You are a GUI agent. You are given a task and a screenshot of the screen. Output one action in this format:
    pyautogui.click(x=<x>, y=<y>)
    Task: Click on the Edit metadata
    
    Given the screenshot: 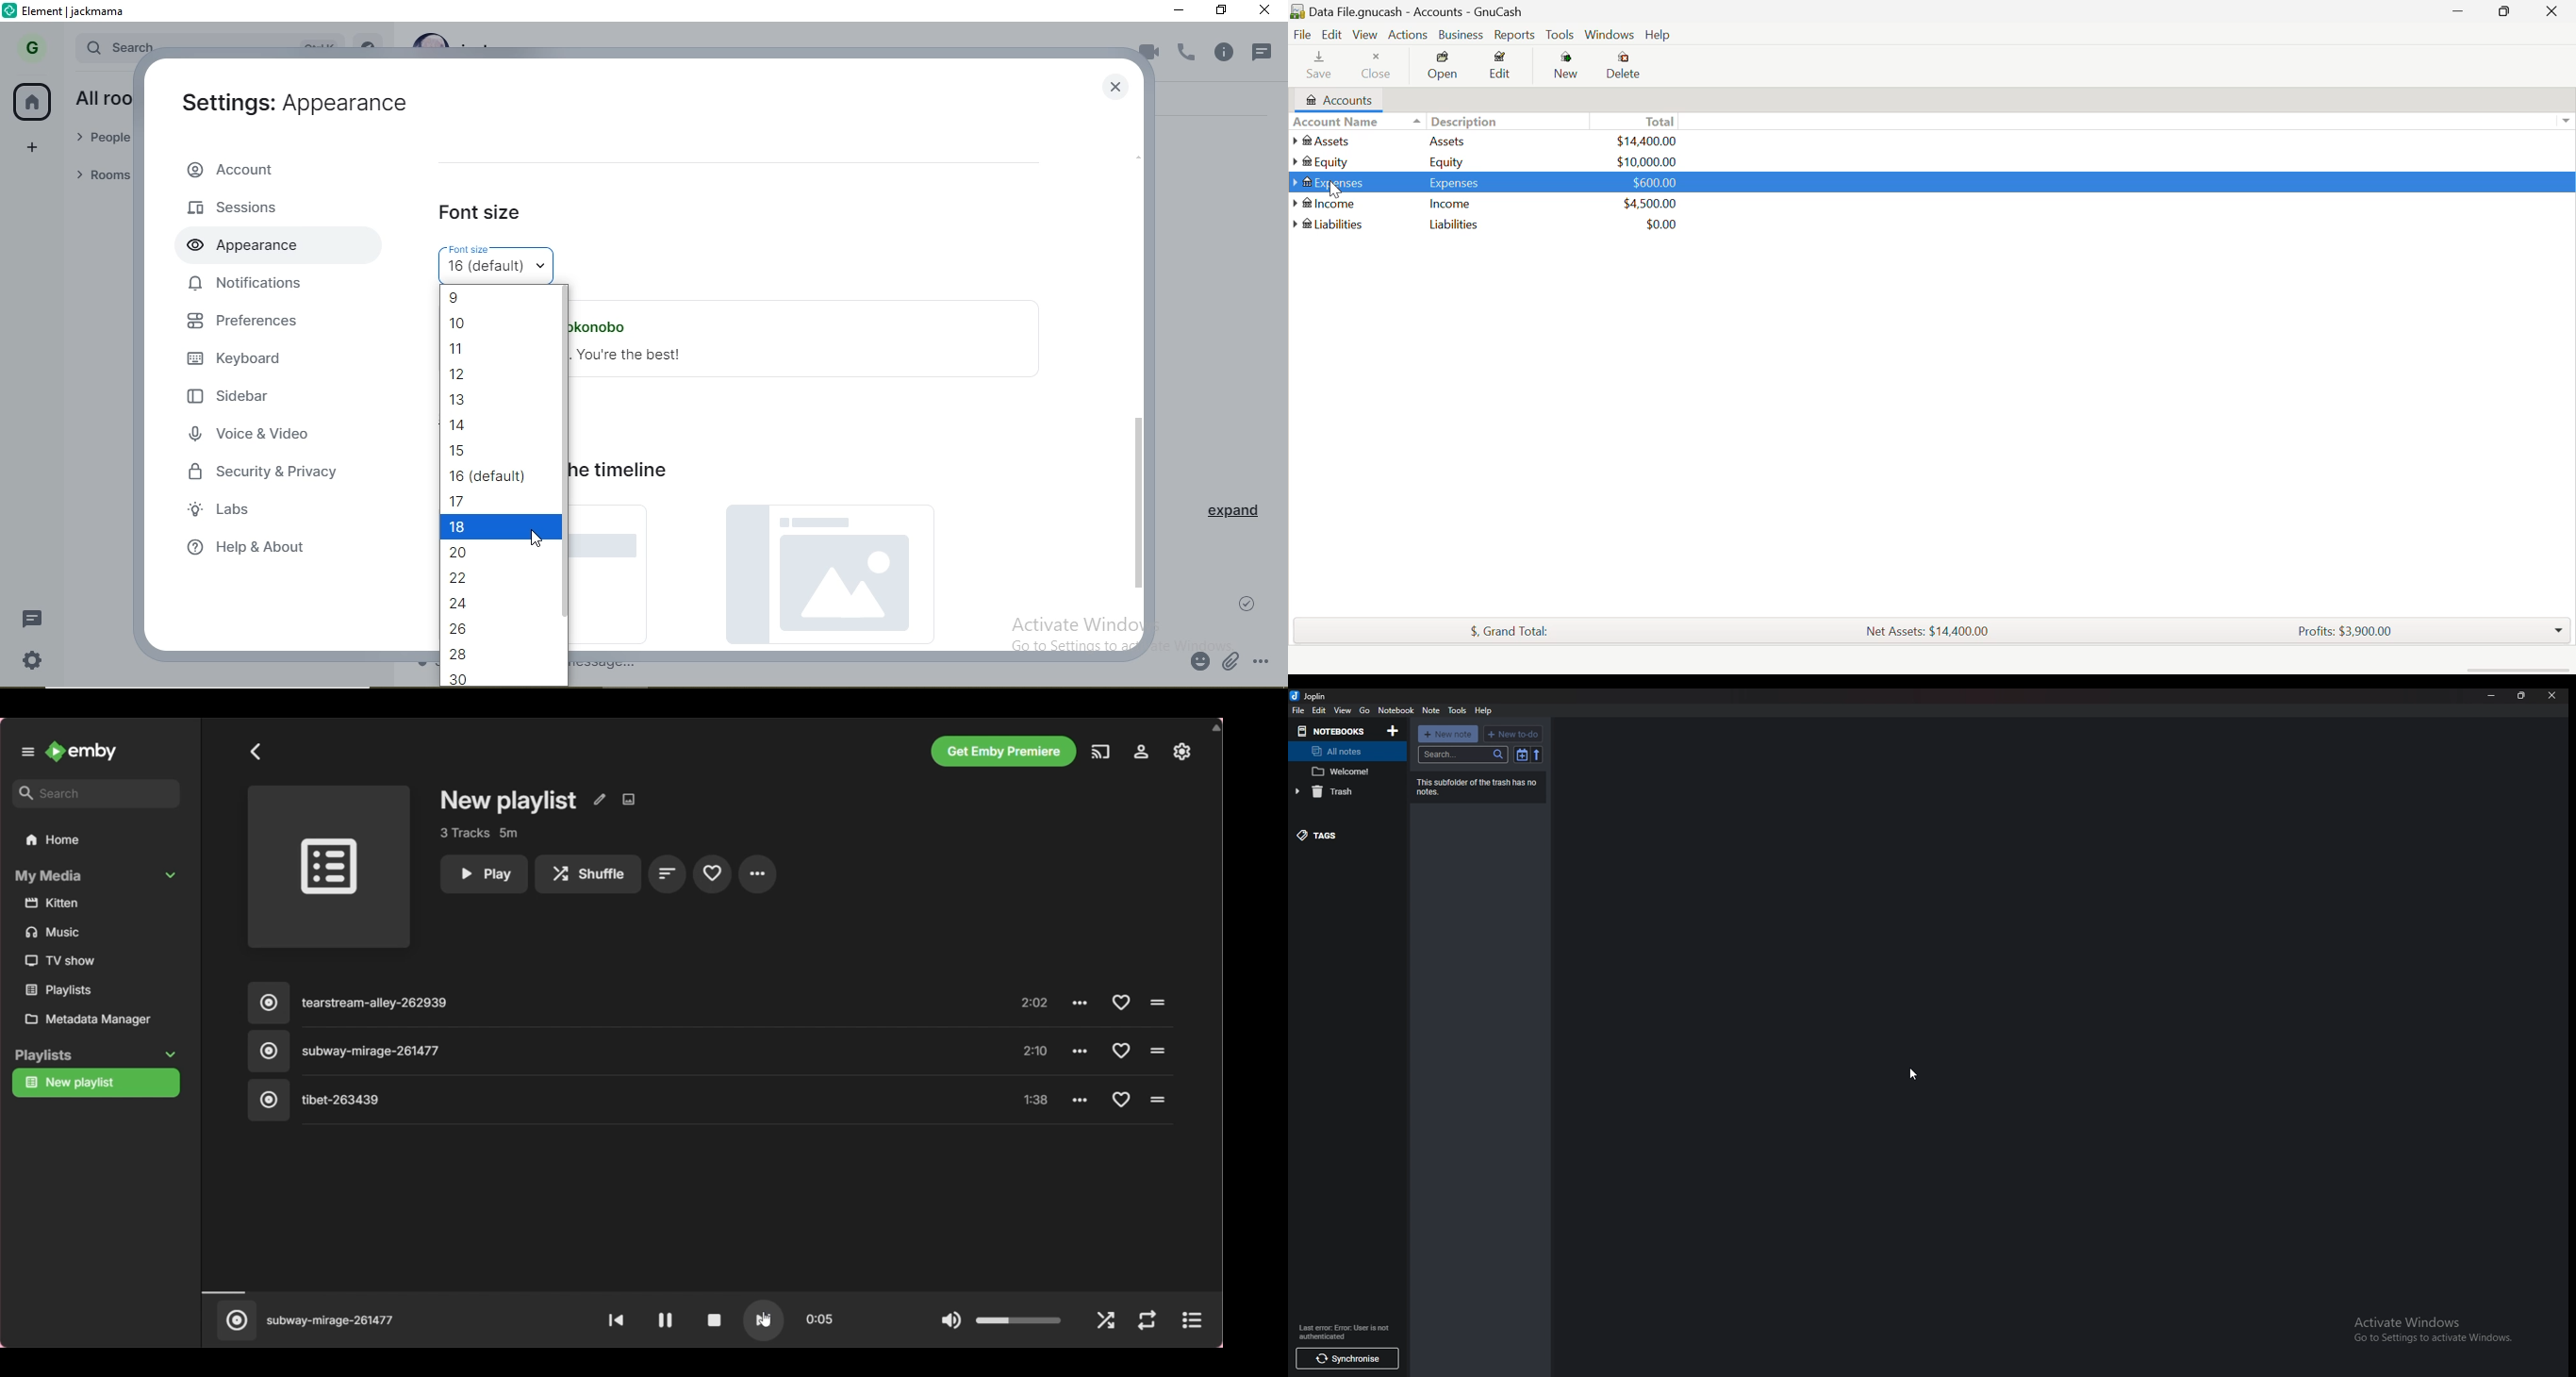 What is the action you would take?
    pyautogui.click(x=598, y=800)
    